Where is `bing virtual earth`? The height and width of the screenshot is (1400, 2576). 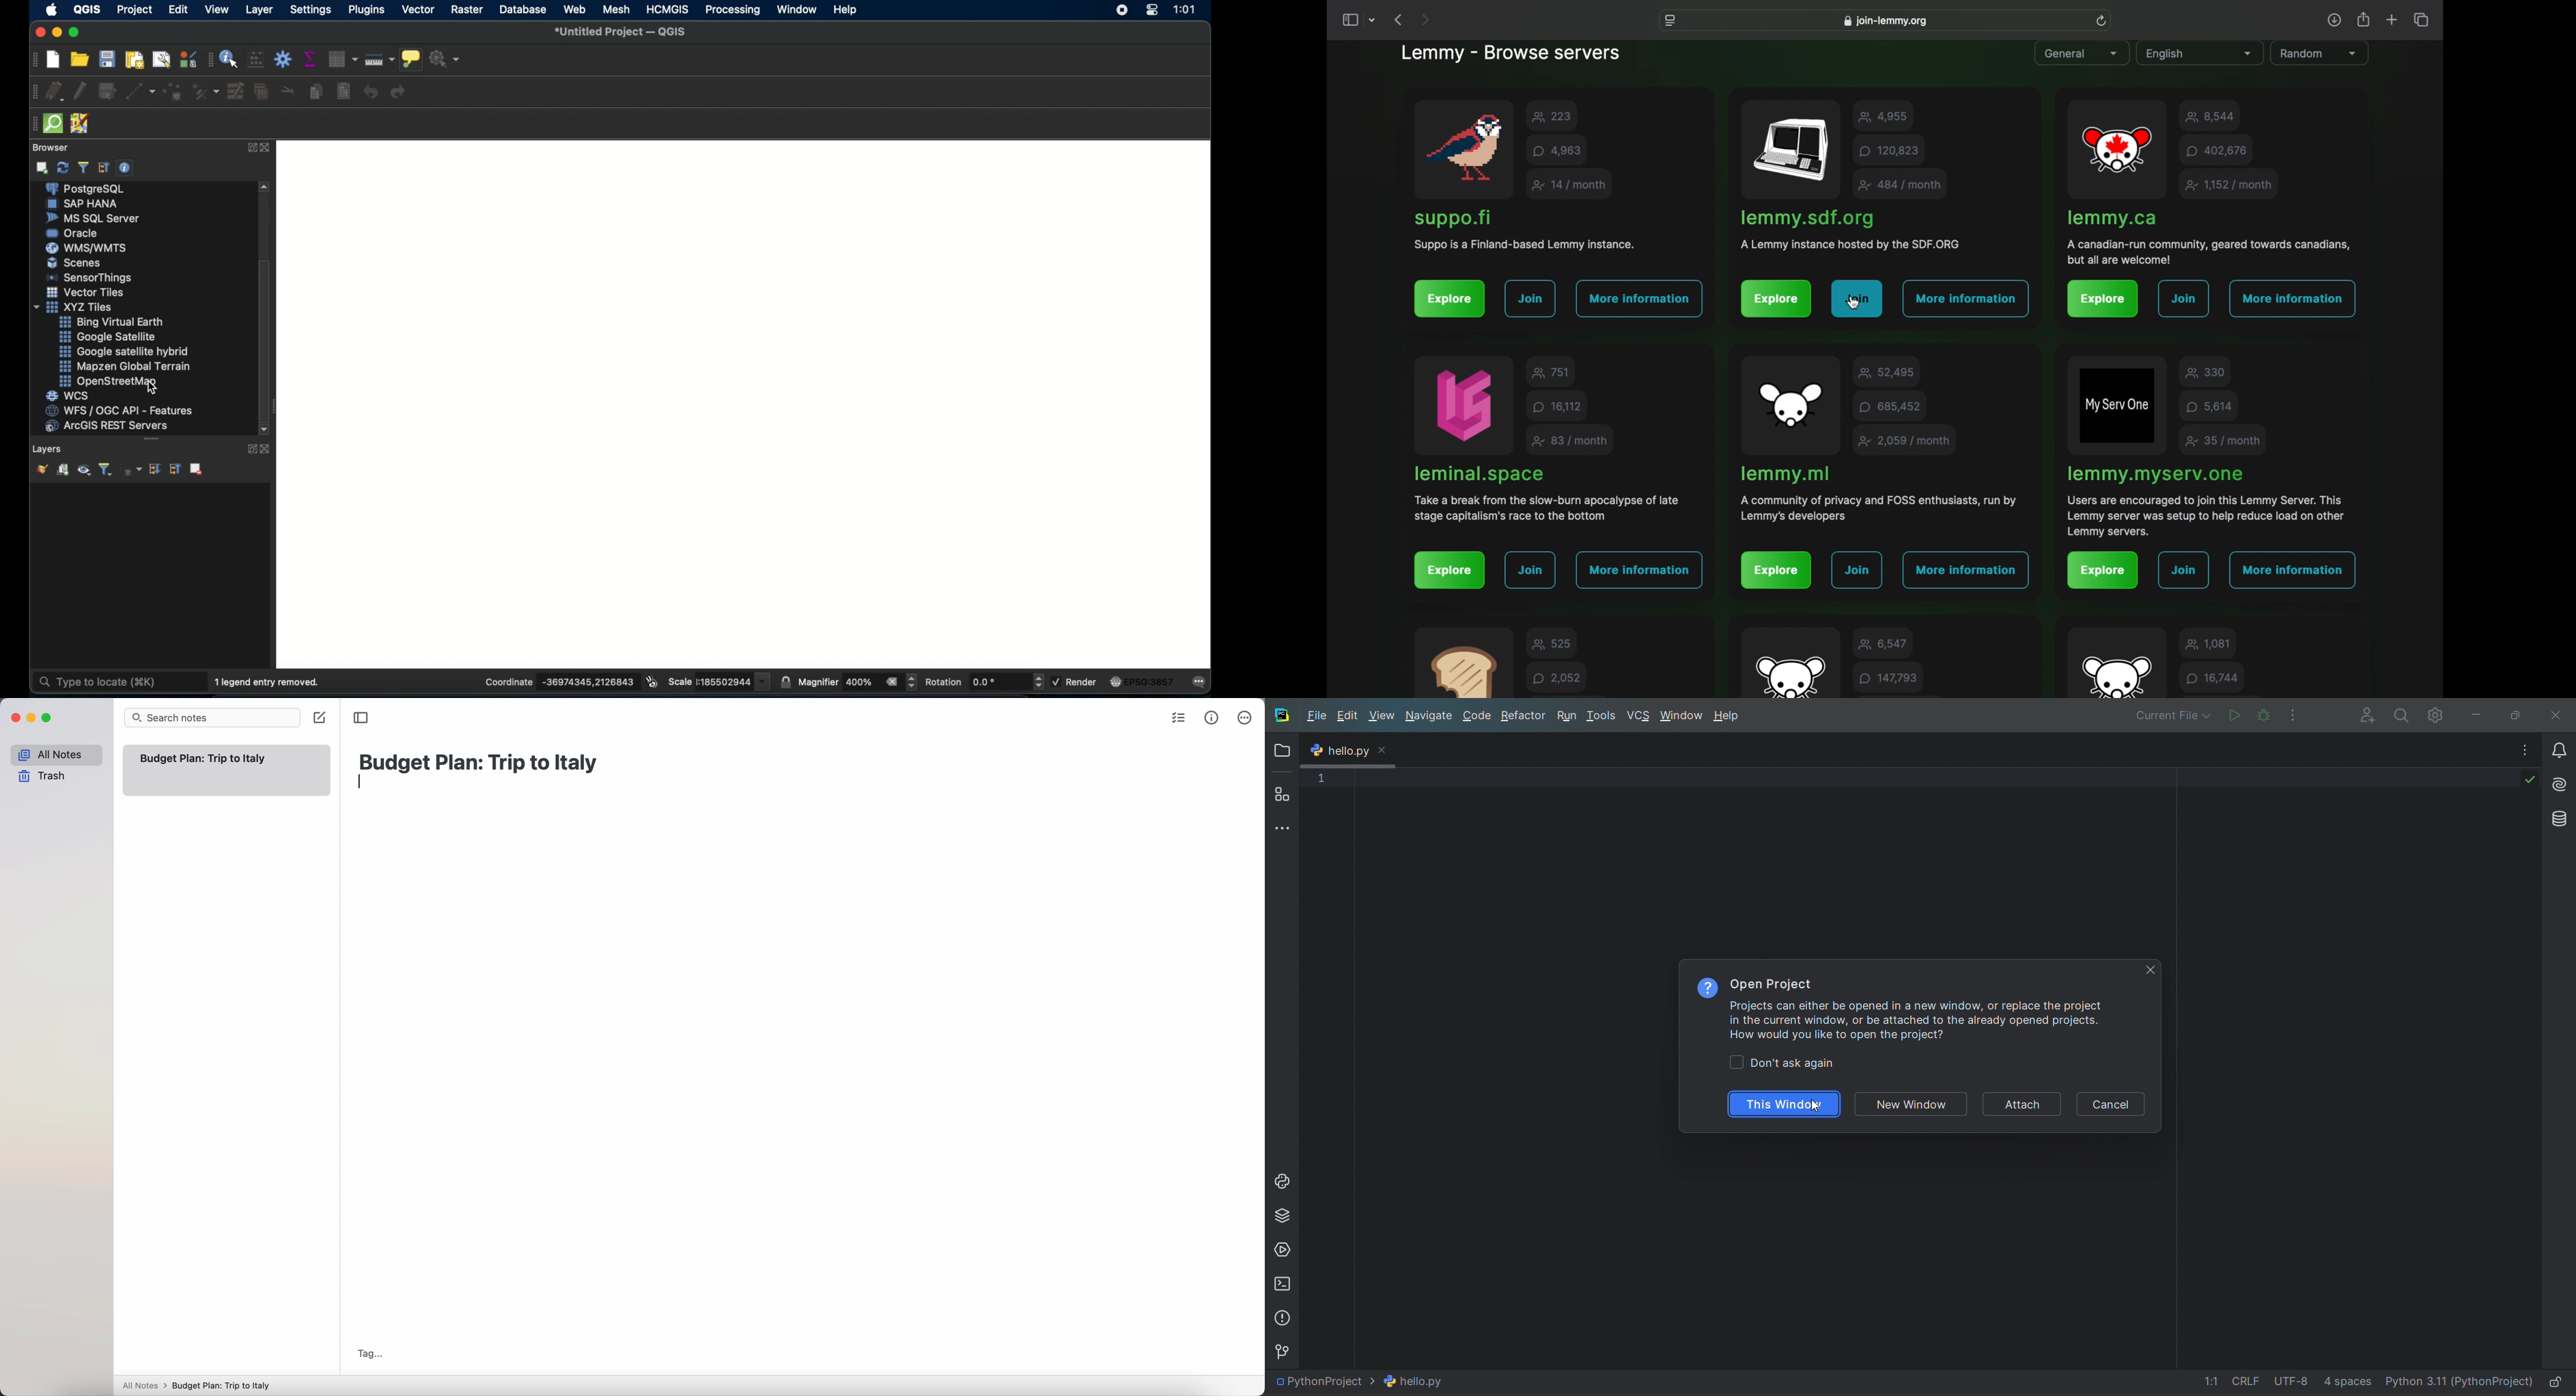 bing virtual earth is located at coordinates (112, 321).